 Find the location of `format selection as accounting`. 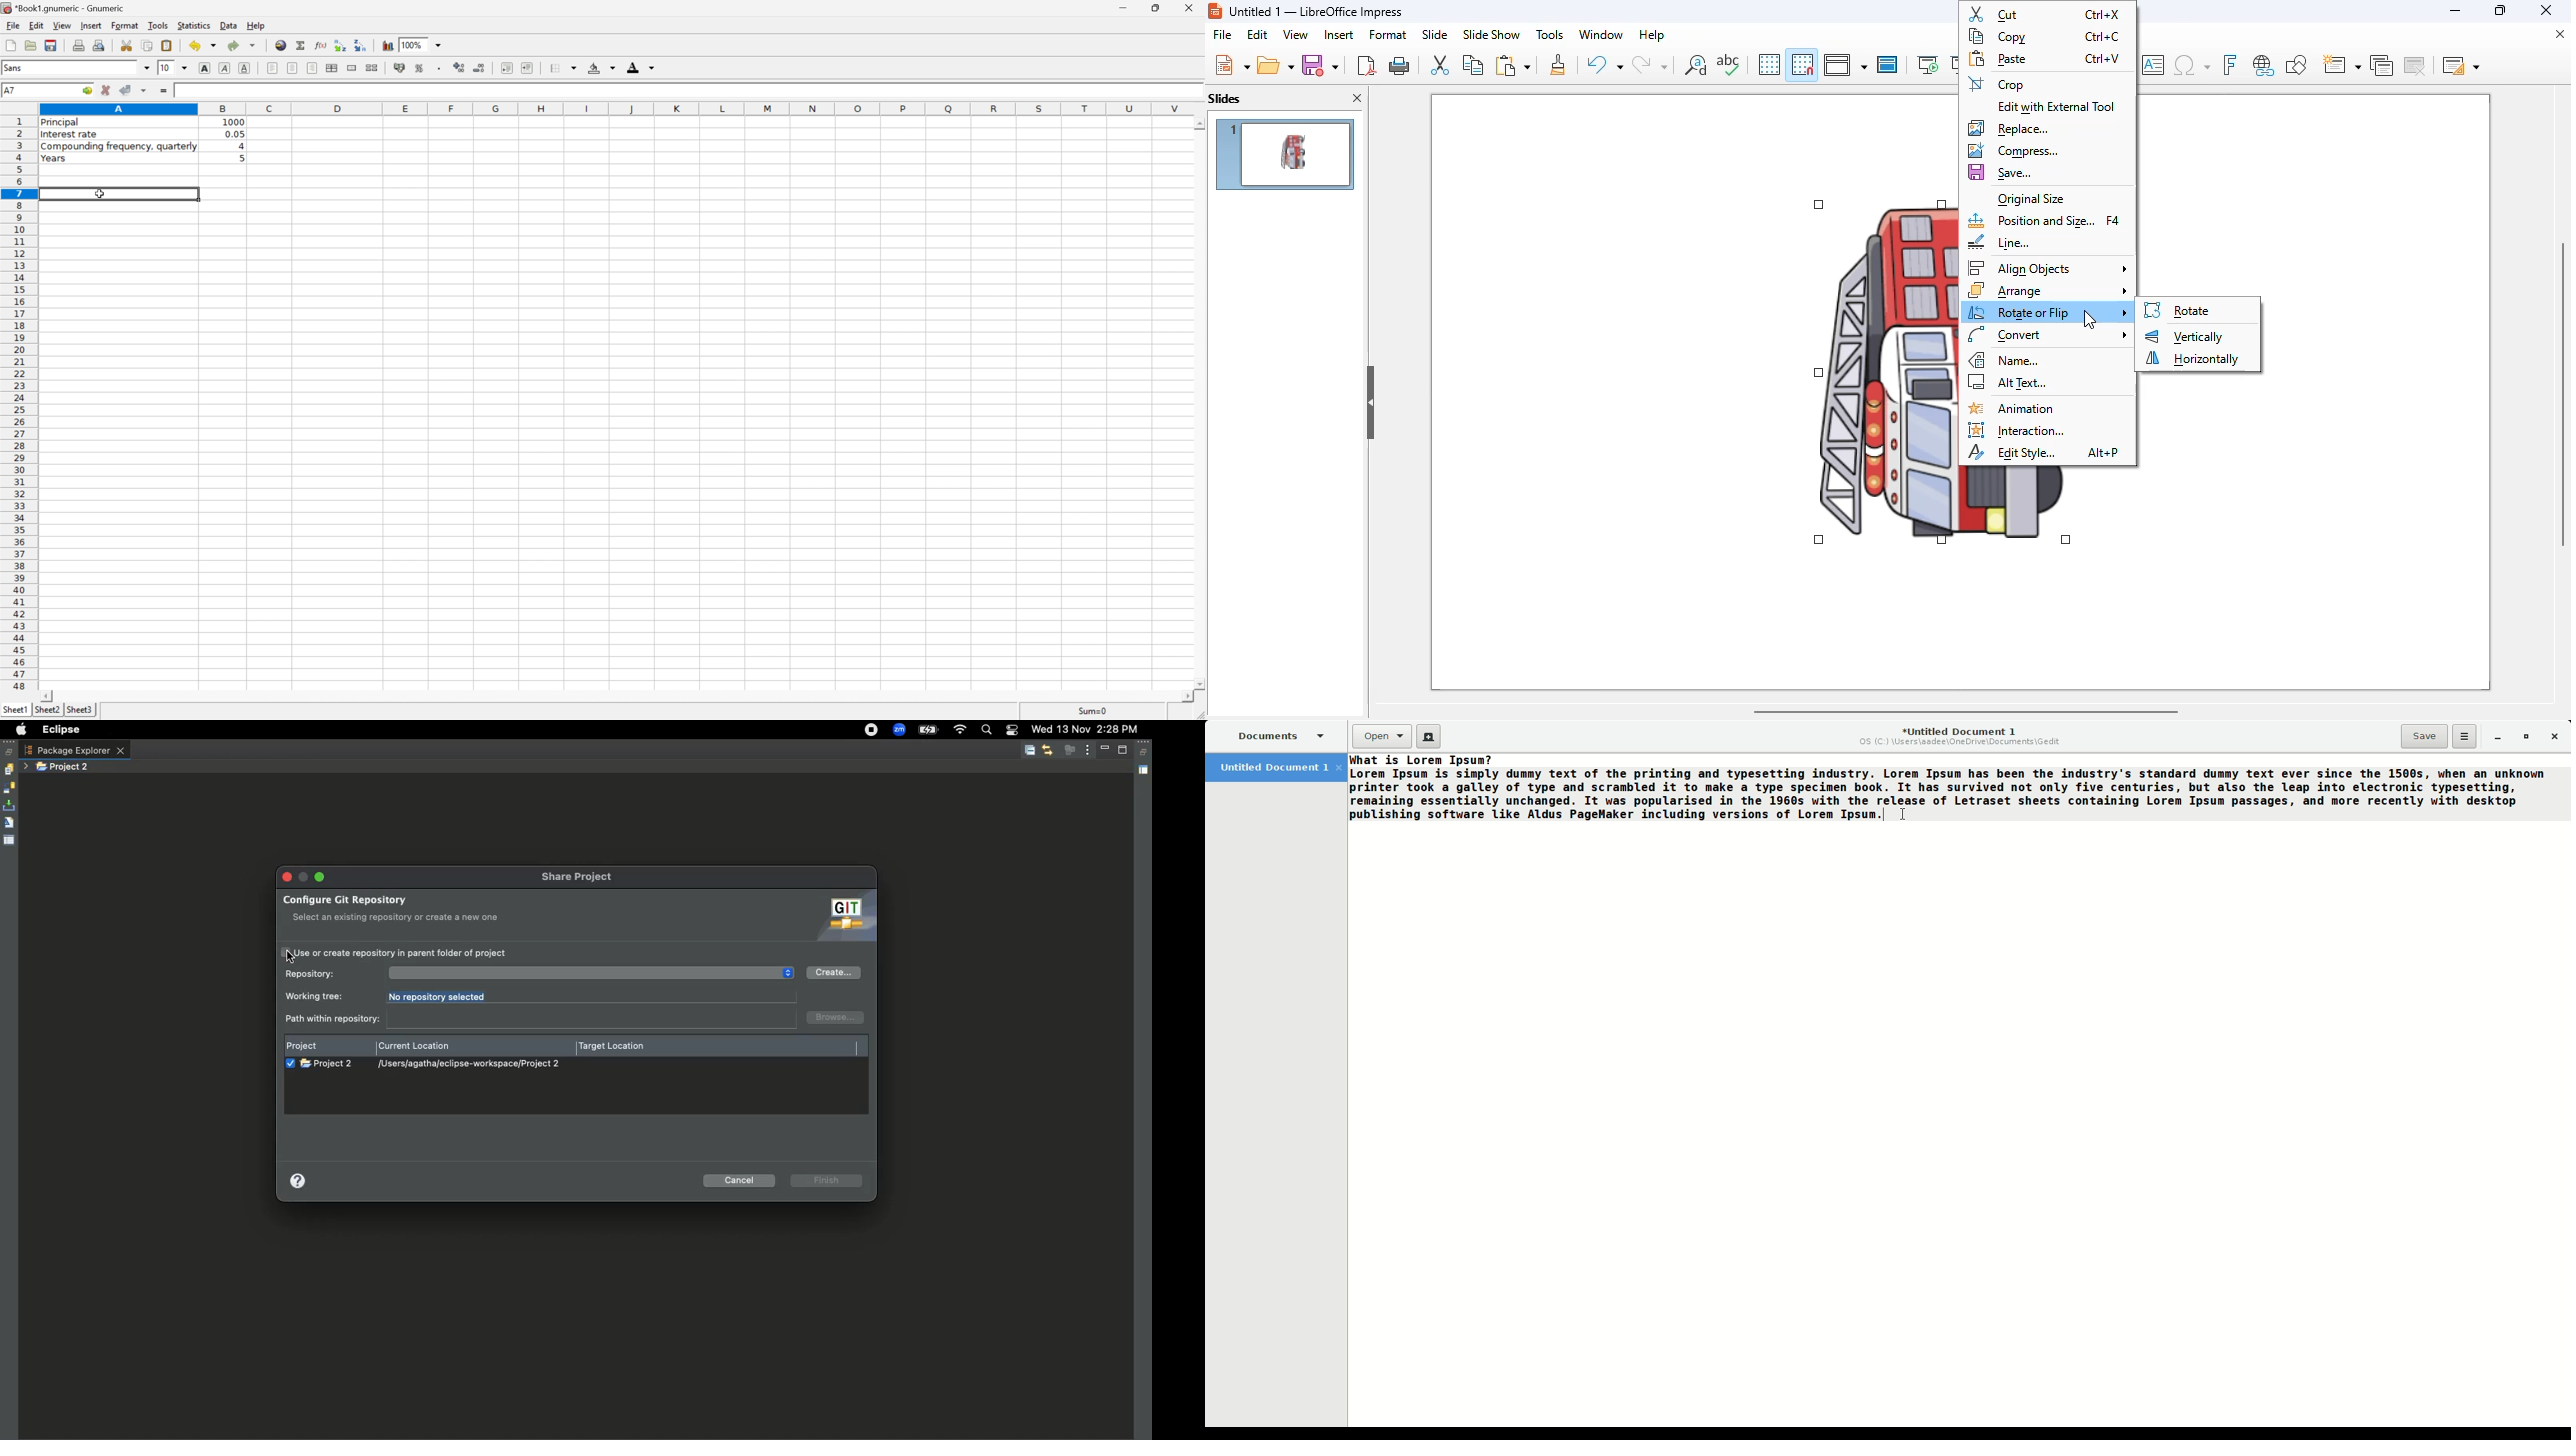

format selection as accounting is located at coordinates (400, 68).